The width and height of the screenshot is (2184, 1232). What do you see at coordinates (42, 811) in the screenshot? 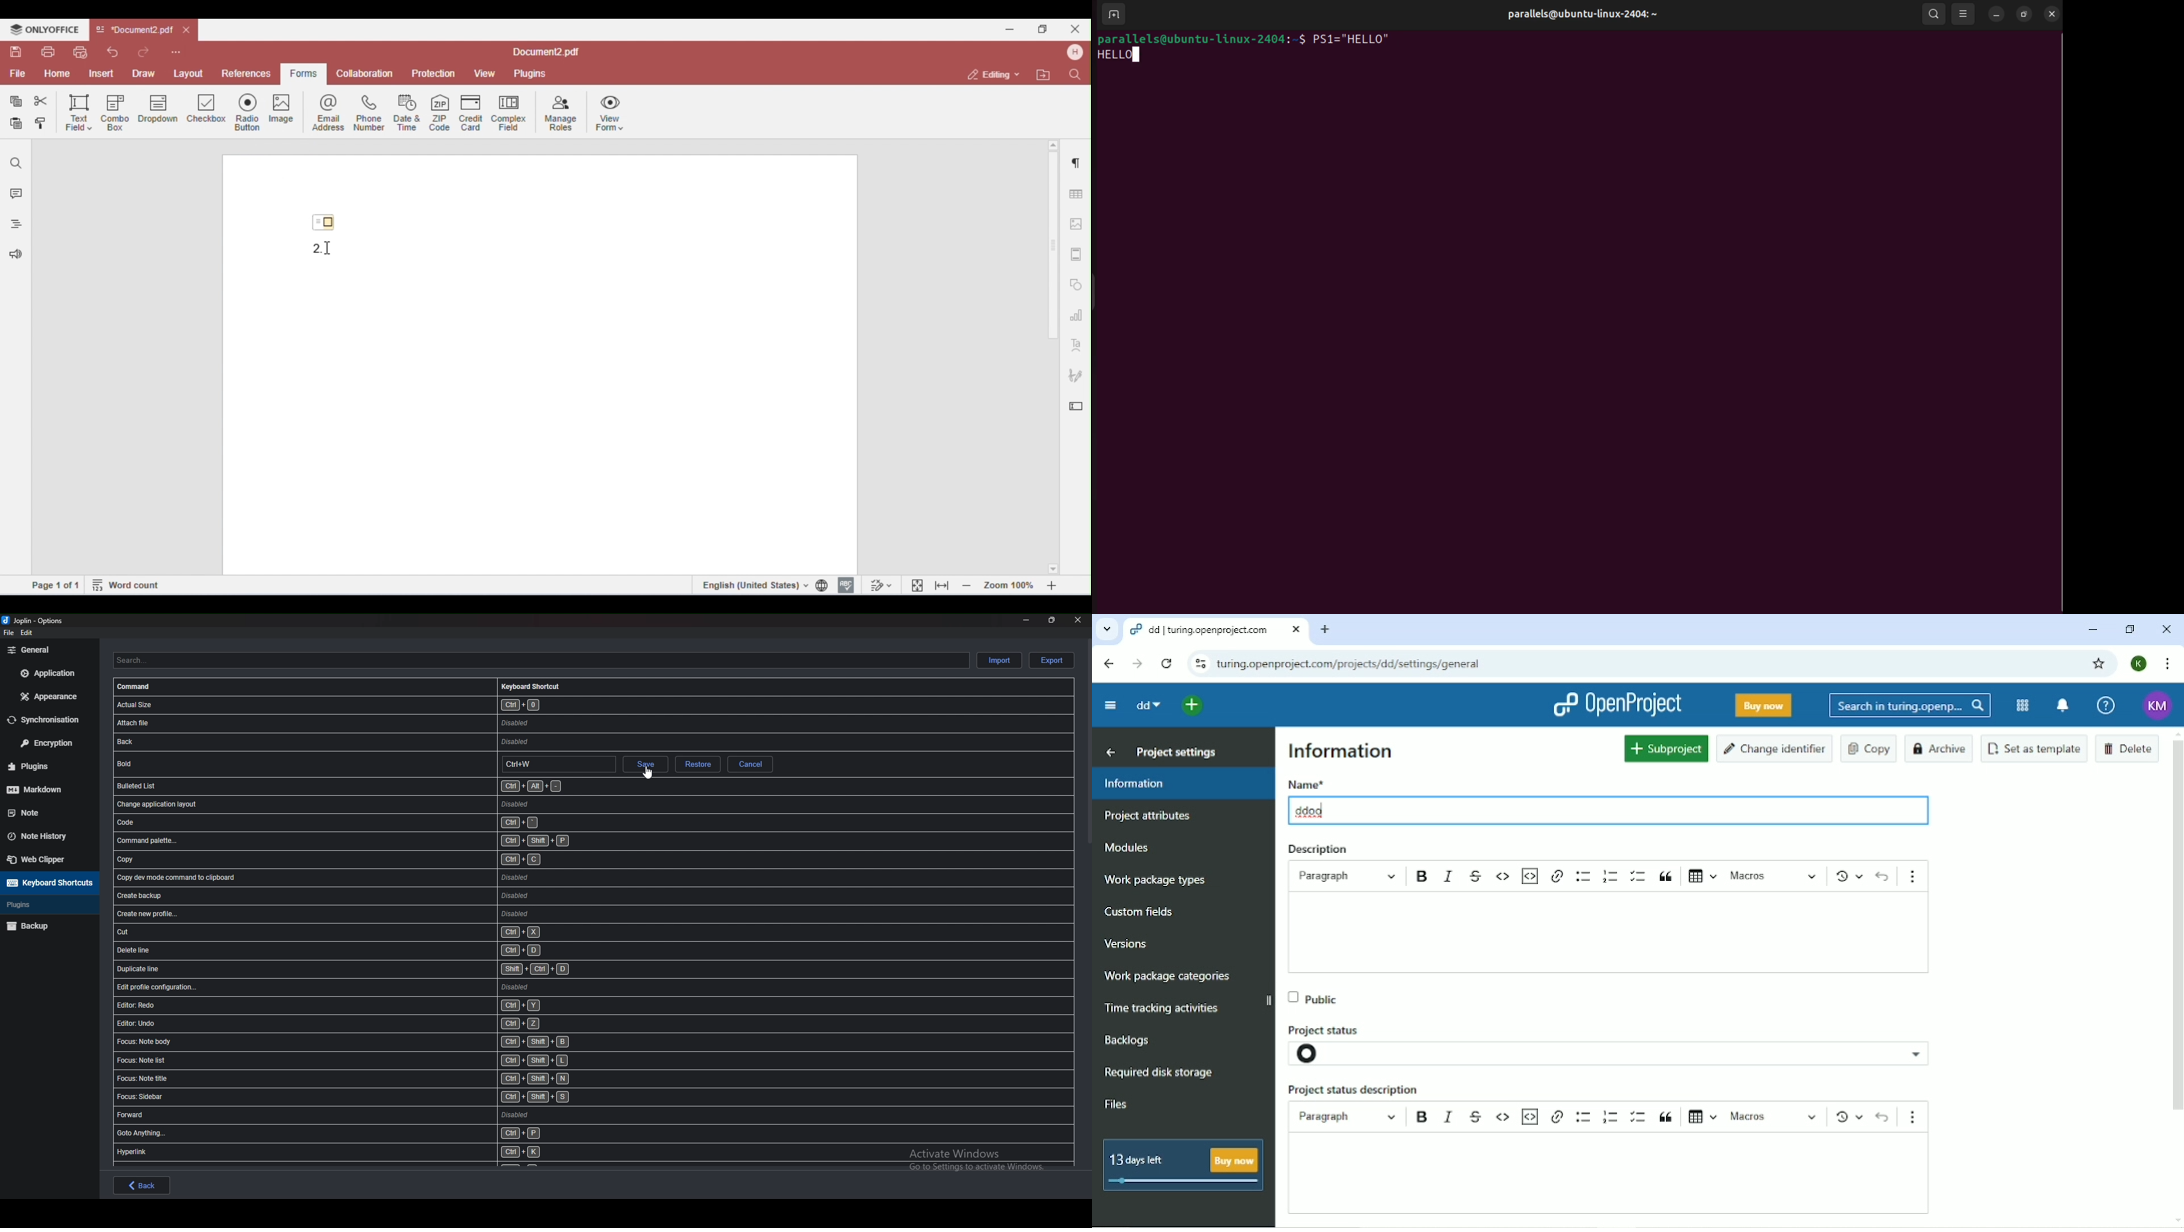
I see `Note` at bounding box center [42, 811].